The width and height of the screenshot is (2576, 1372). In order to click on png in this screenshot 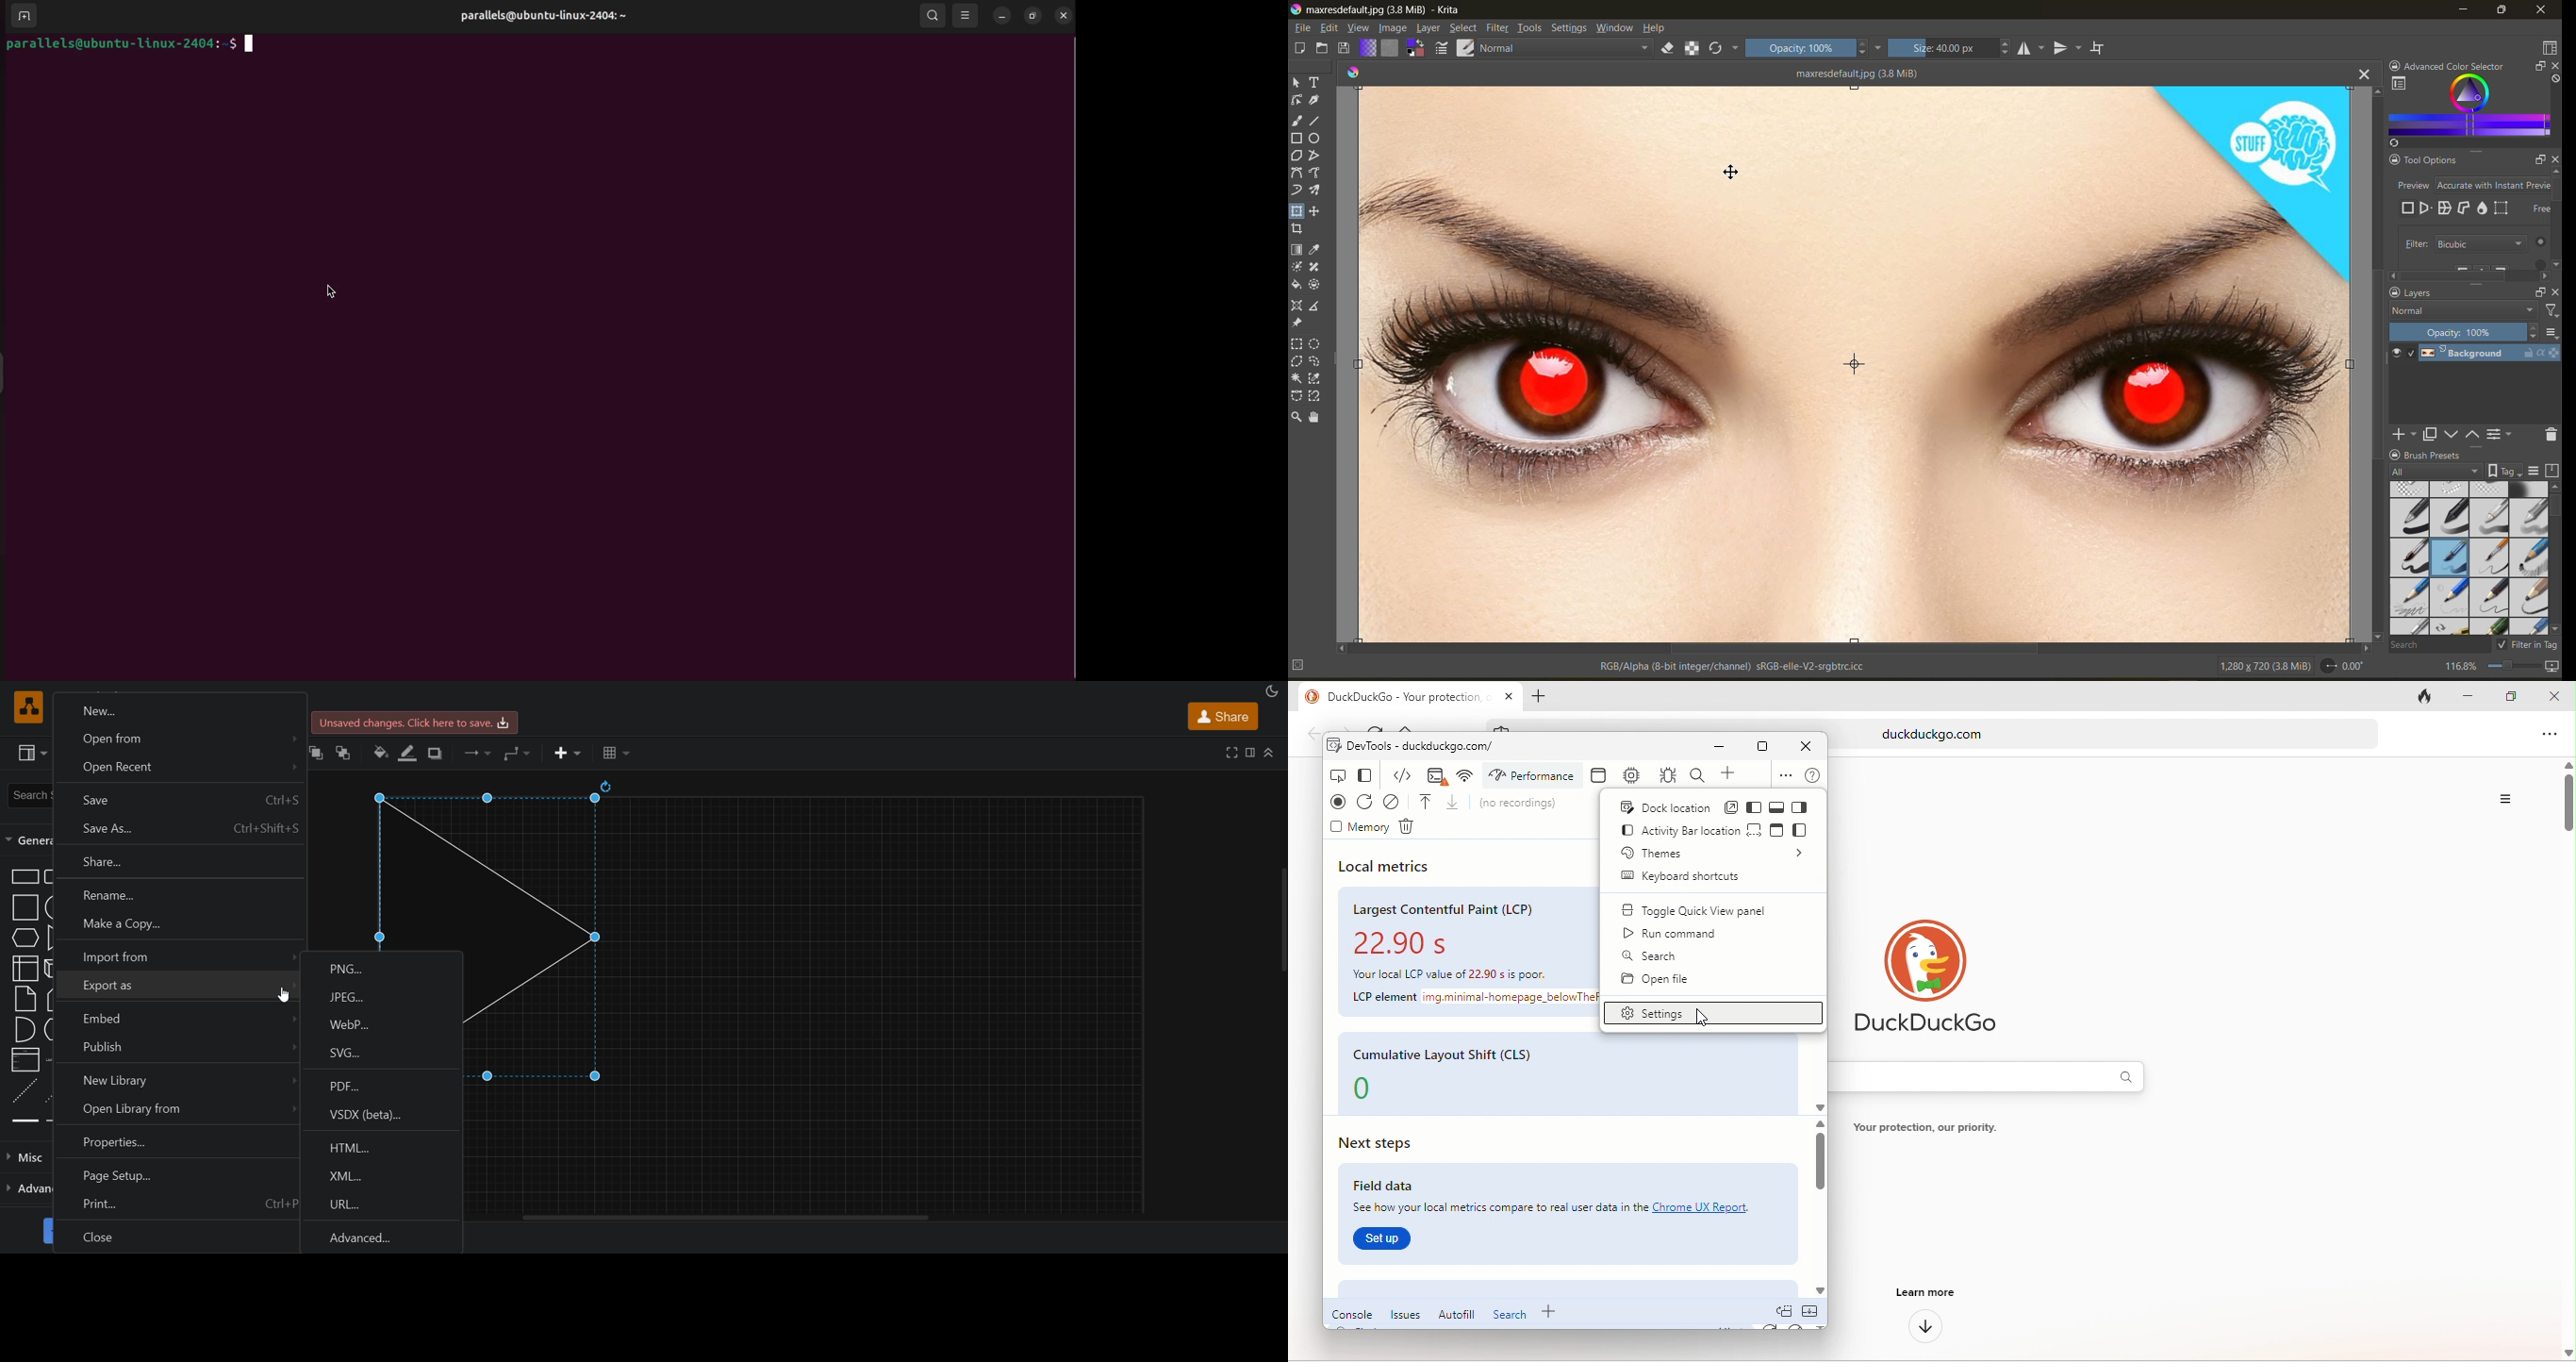, I will do `click(382, 966)`.